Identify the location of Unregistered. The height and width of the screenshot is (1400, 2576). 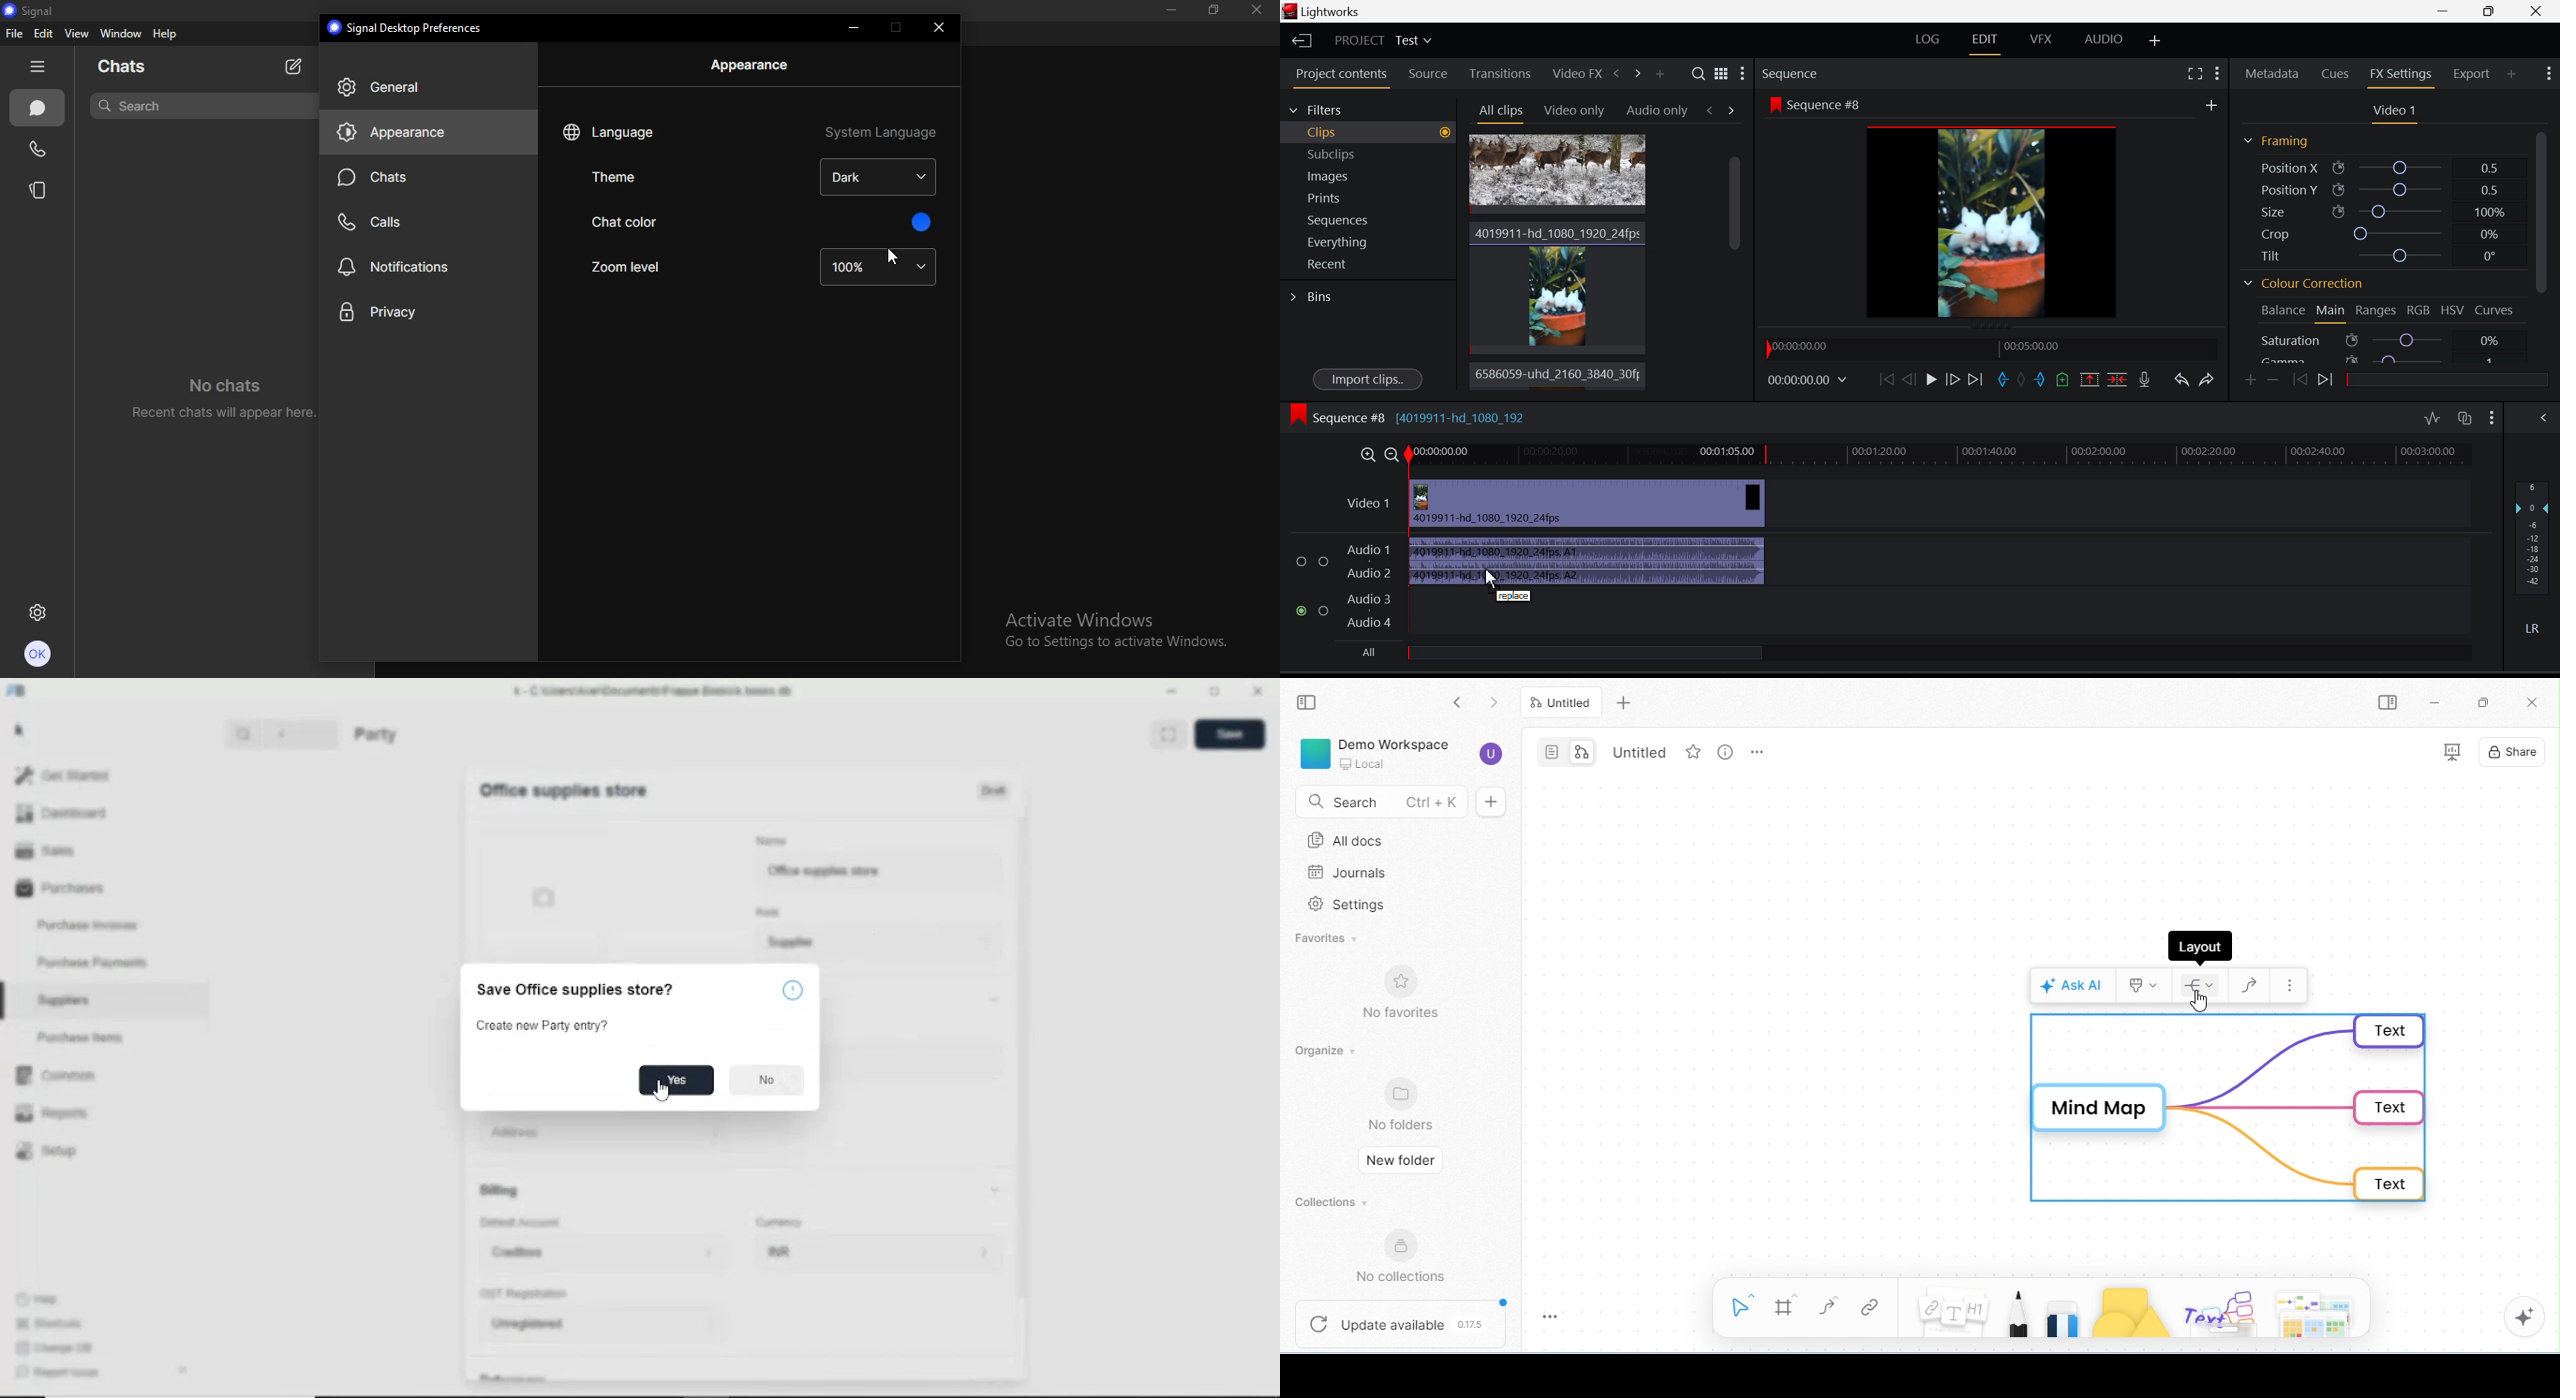
(604, 1325).